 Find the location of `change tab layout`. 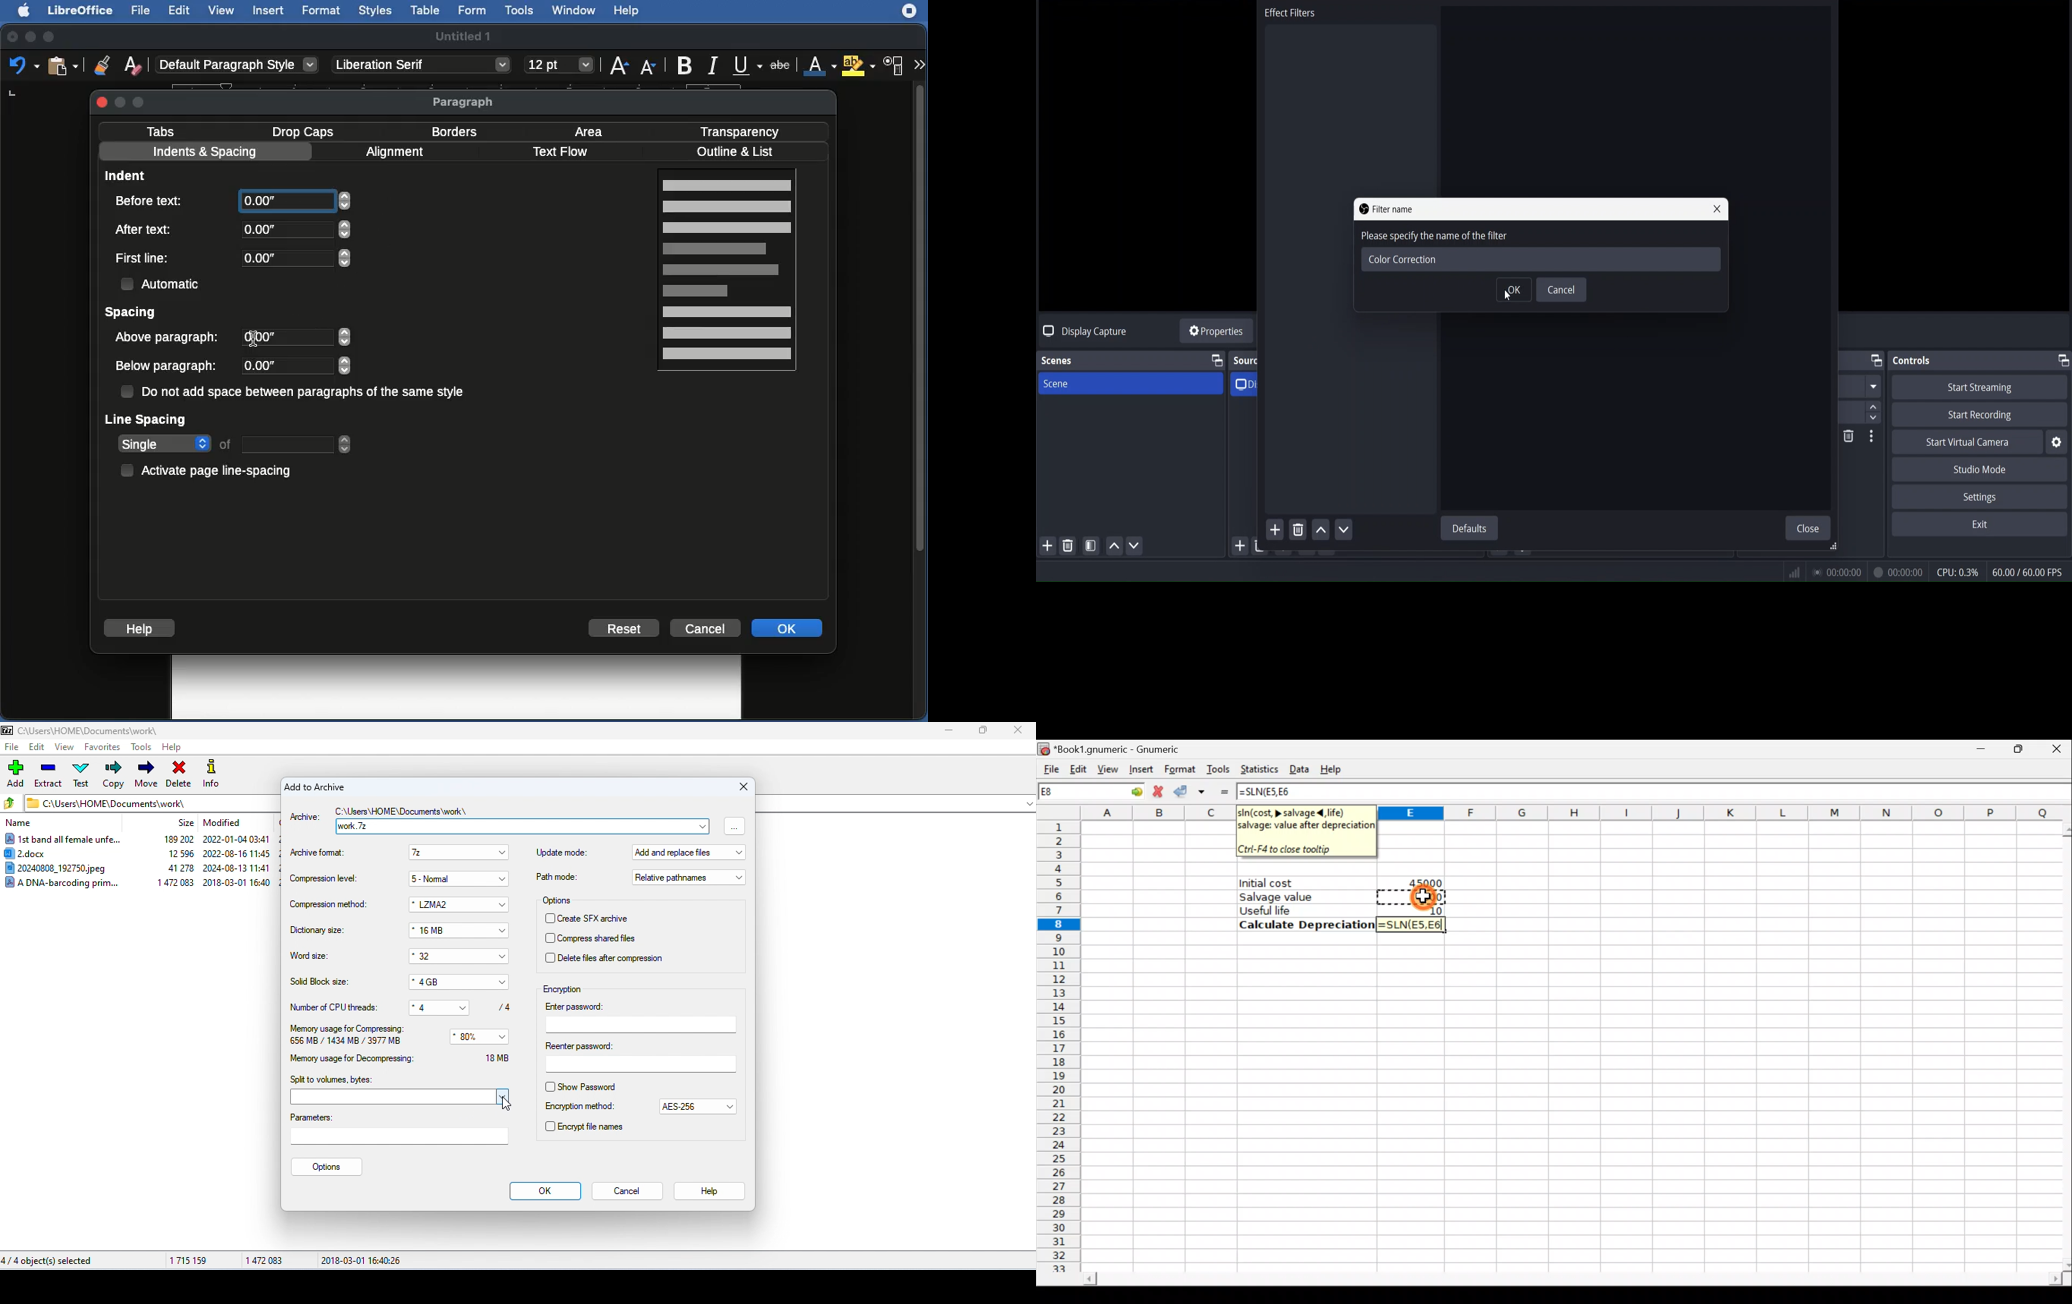

change tab layout is located at coordinates (2062, 360).